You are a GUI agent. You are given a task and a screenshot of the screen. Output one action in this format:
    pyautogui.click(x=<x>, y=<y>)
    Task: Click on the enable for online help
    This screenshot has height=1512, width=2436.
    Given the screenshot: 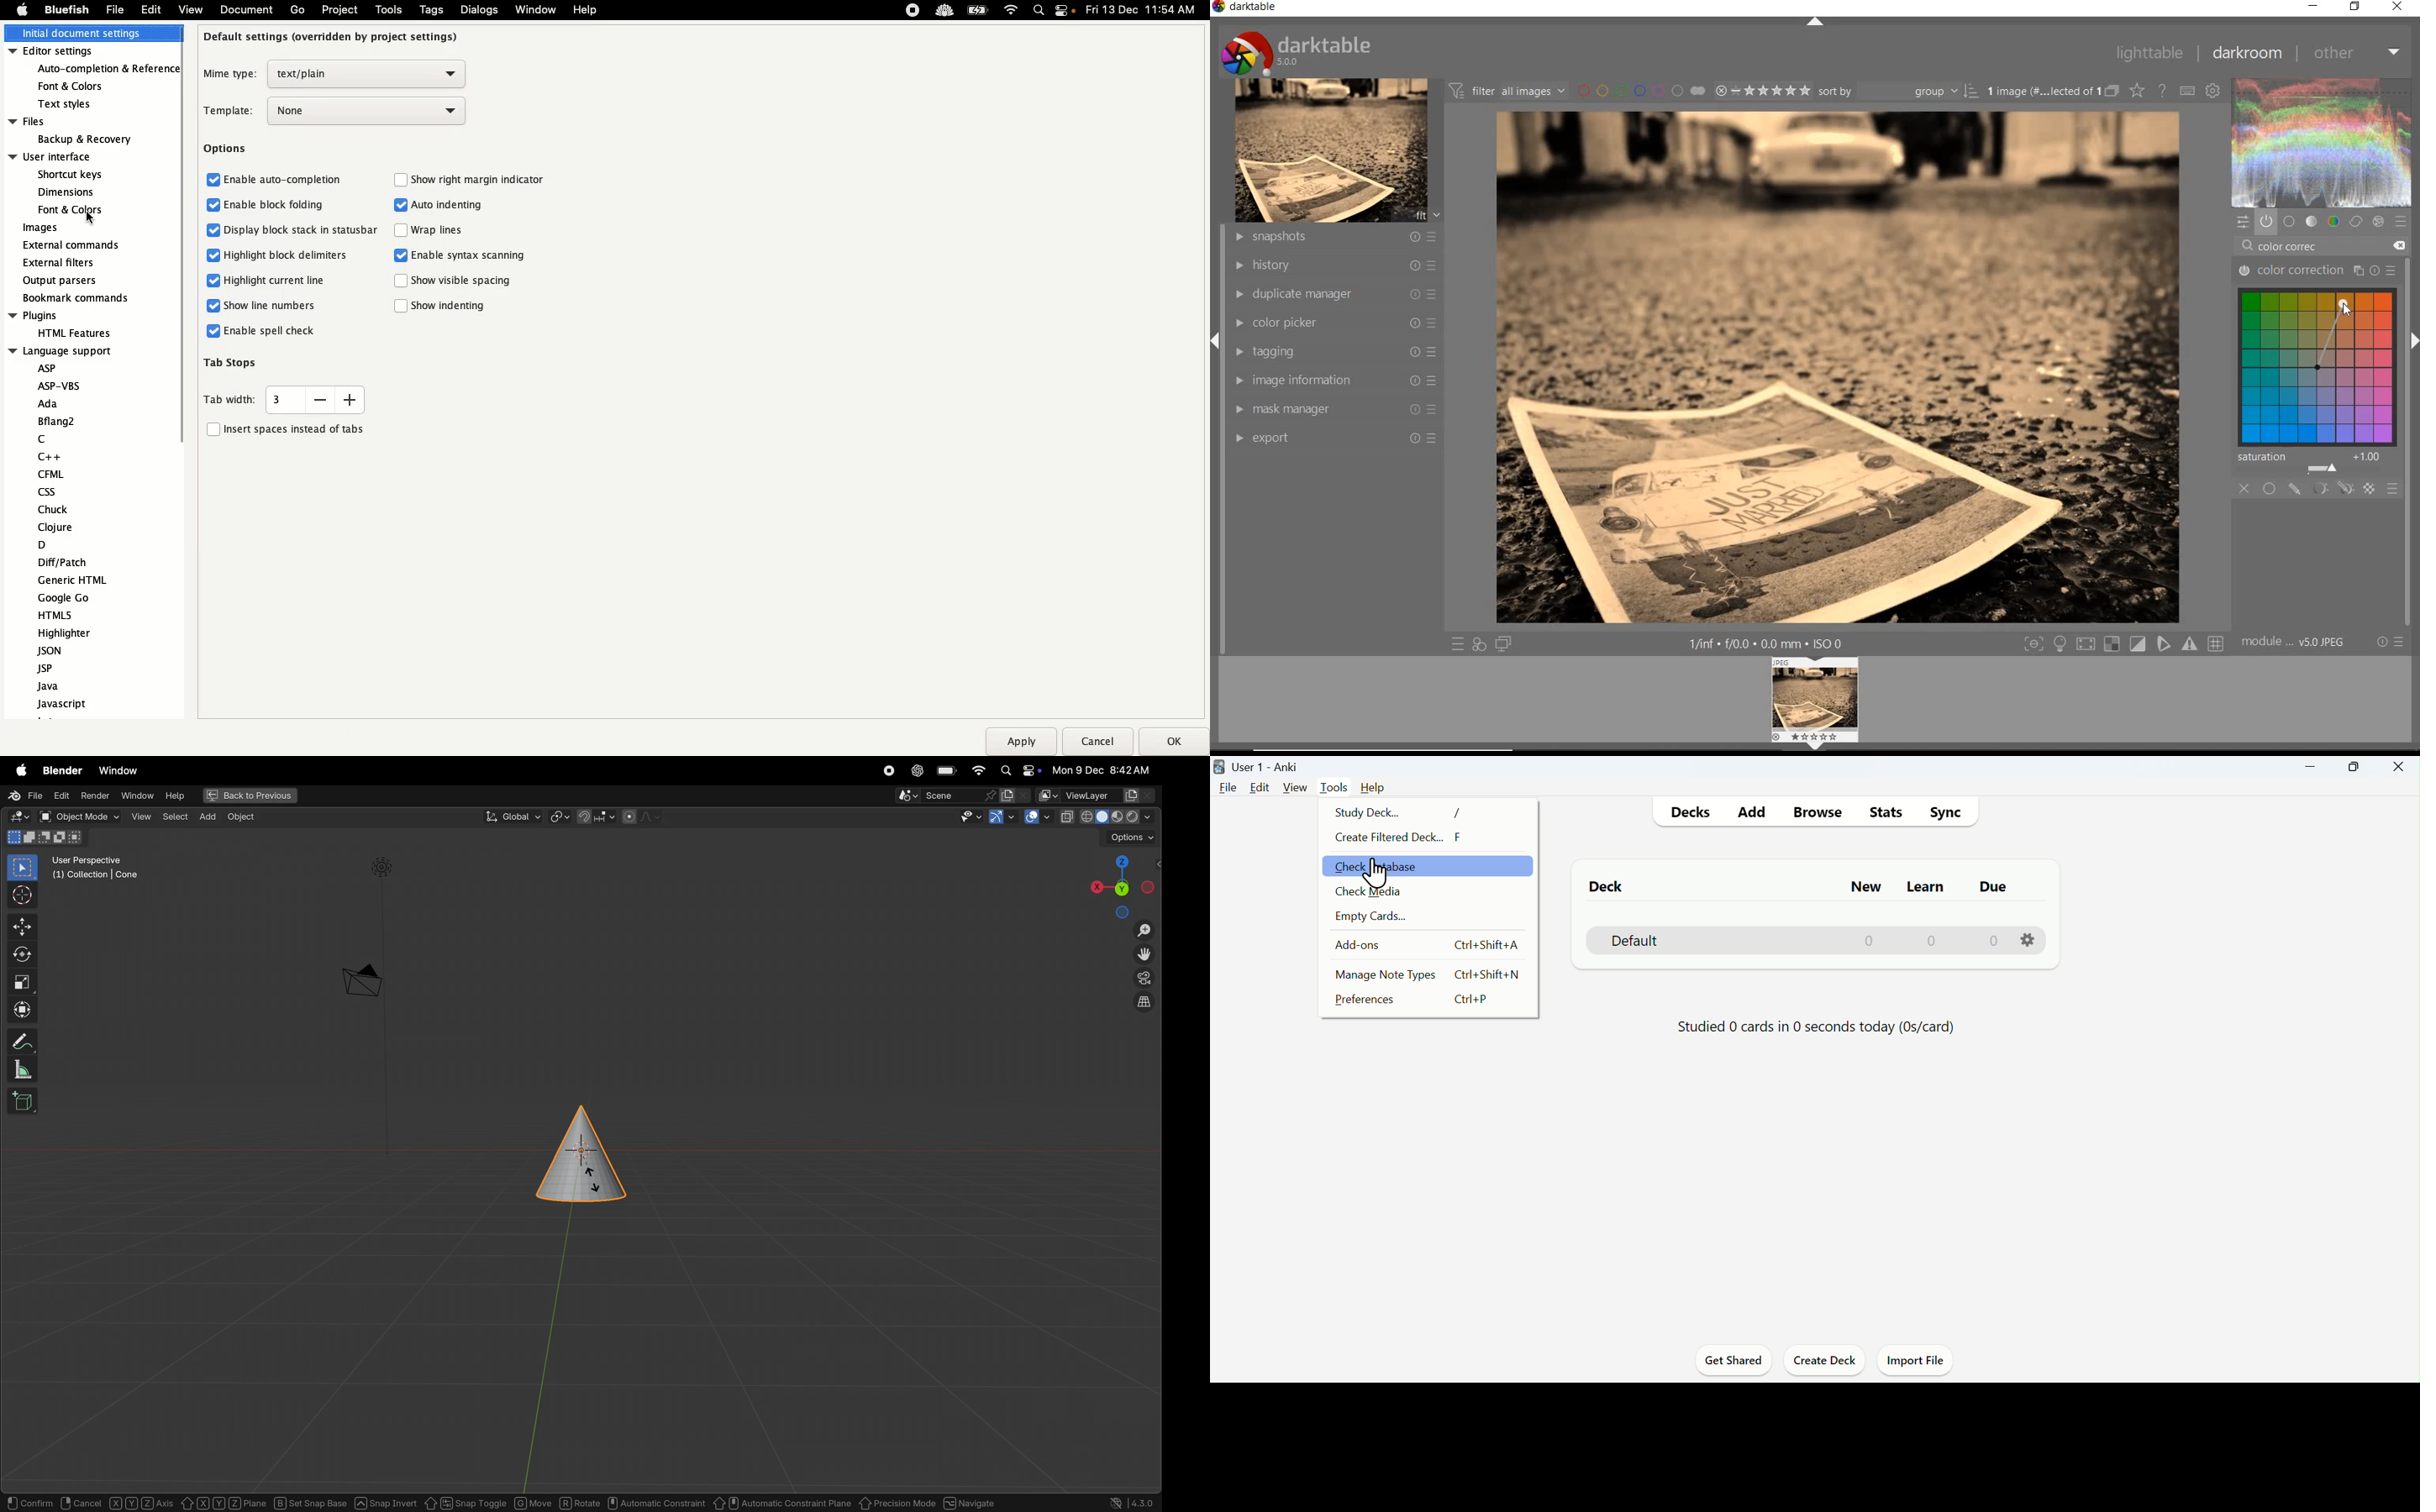 What is the action you would take?
    pyautogui.click(x=2163, y=90)
    